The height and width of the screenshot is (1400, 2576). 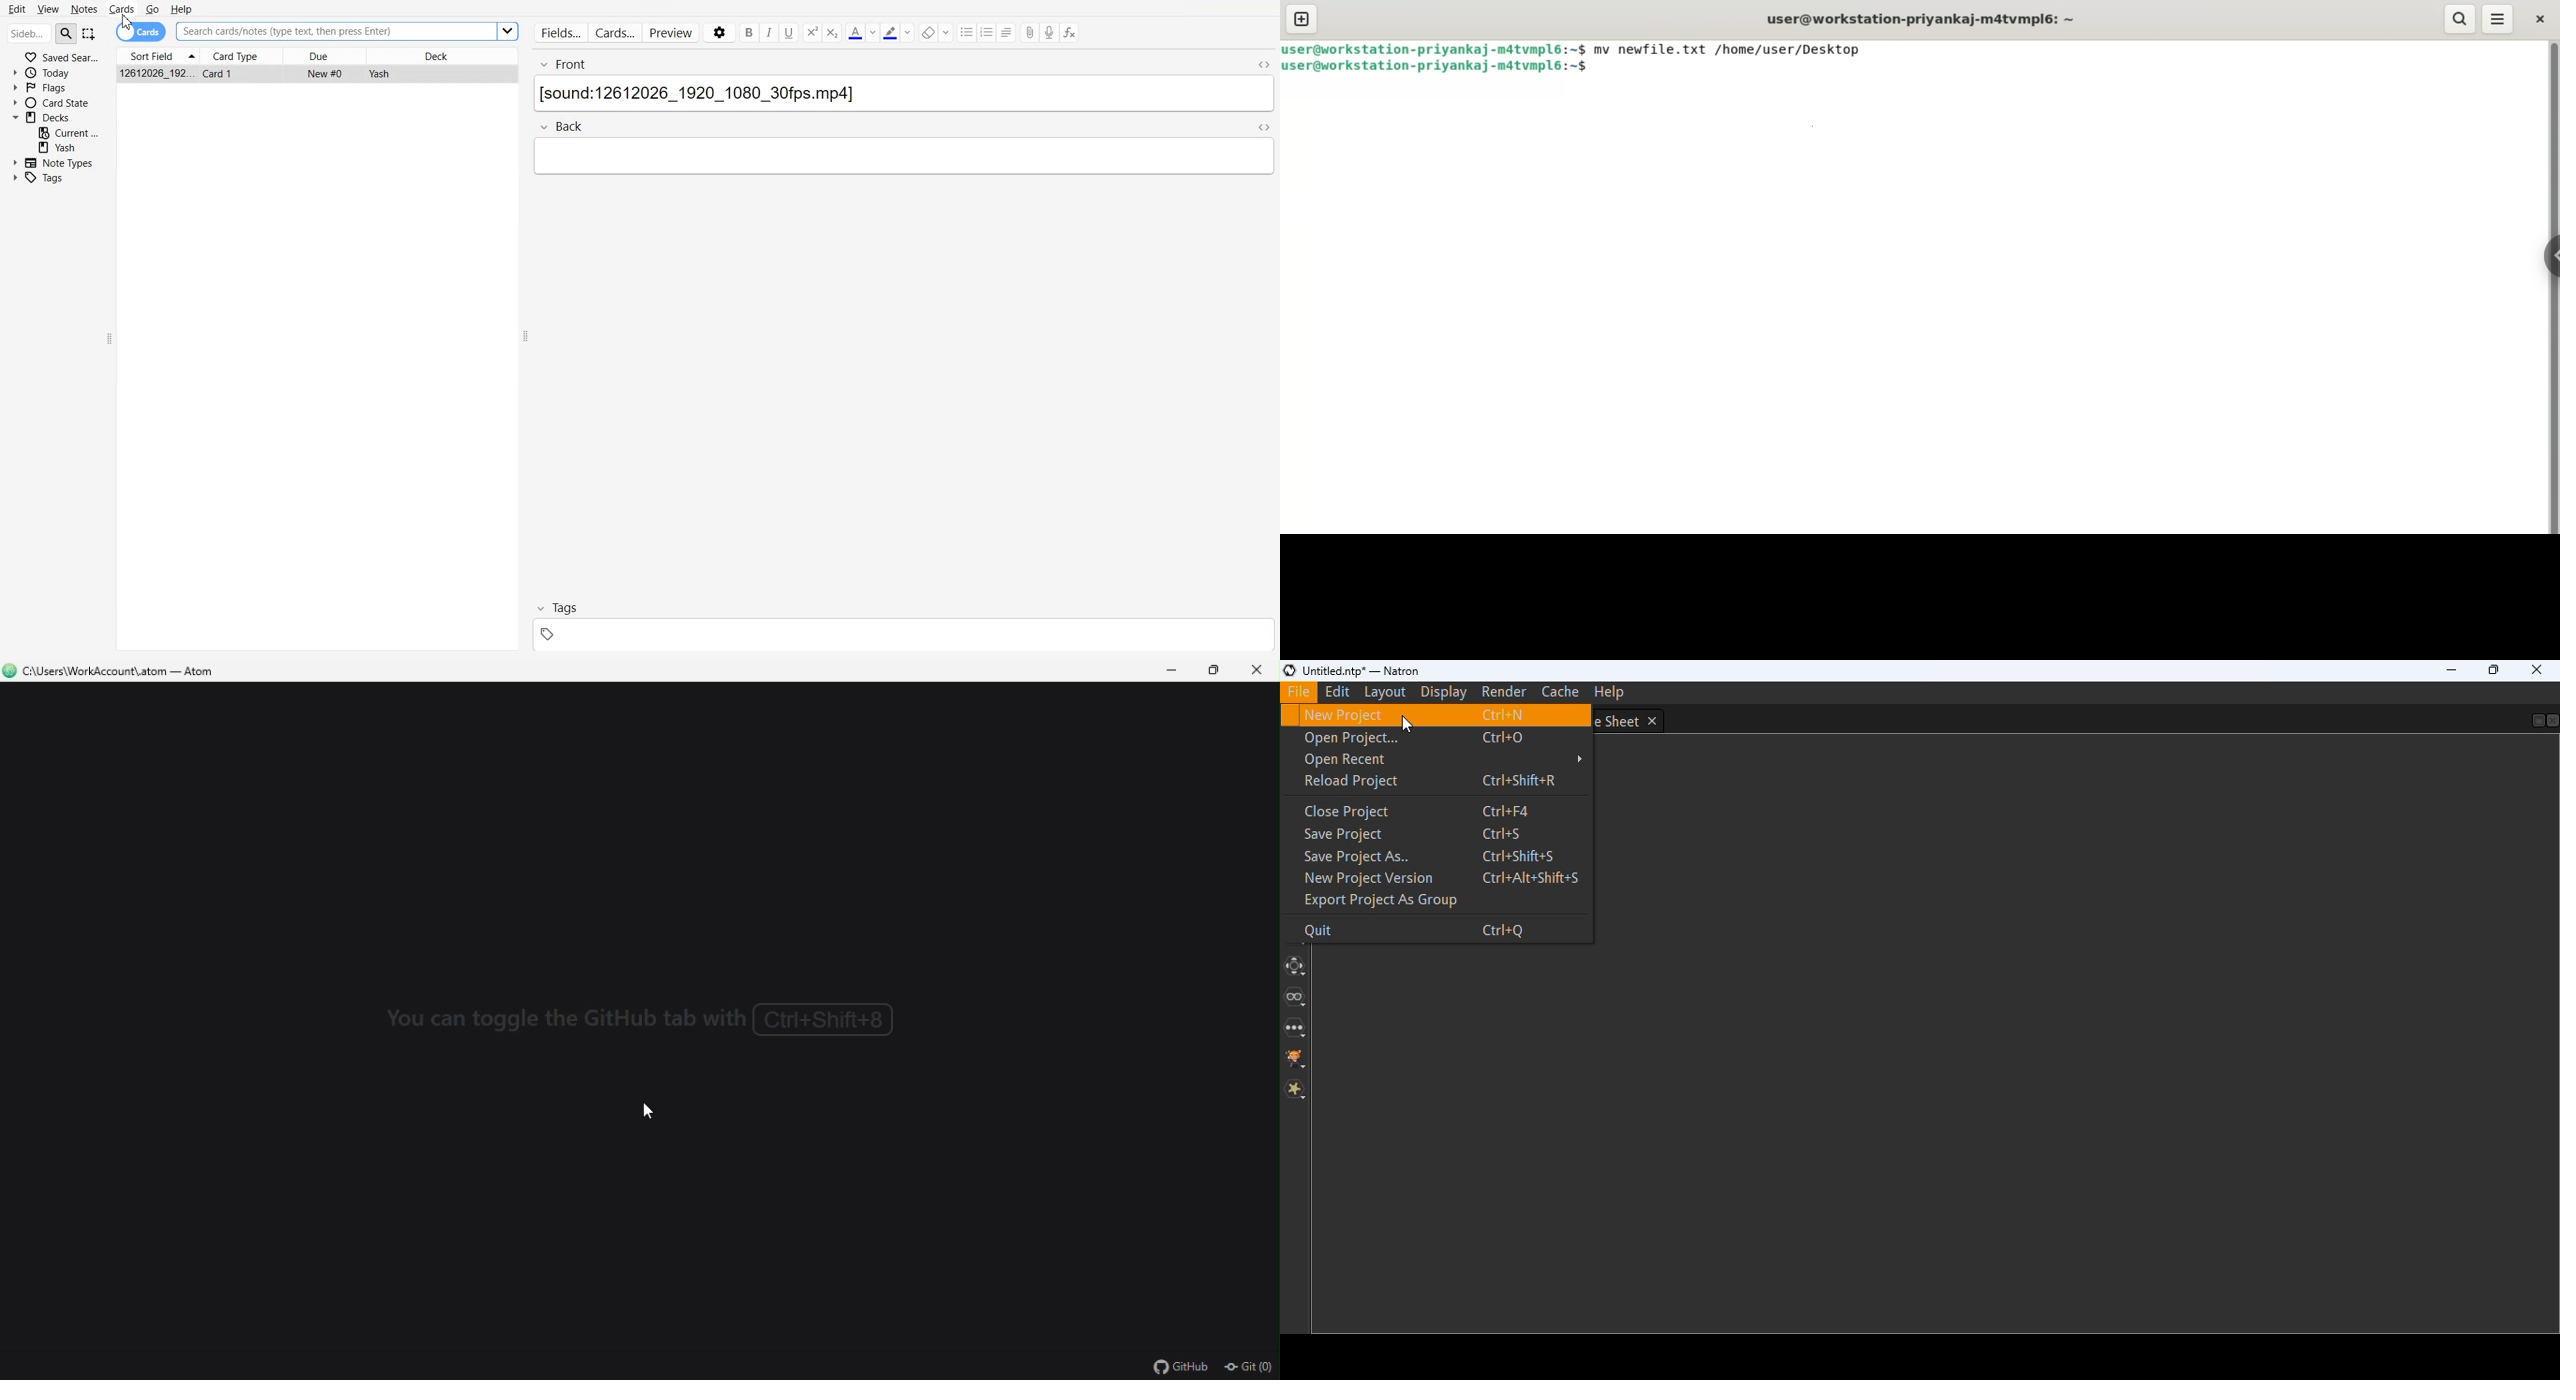 What do you see at coordinates (2451, 670) in the screenshot?
I see `minimize` at bounding box center [2451, 670].